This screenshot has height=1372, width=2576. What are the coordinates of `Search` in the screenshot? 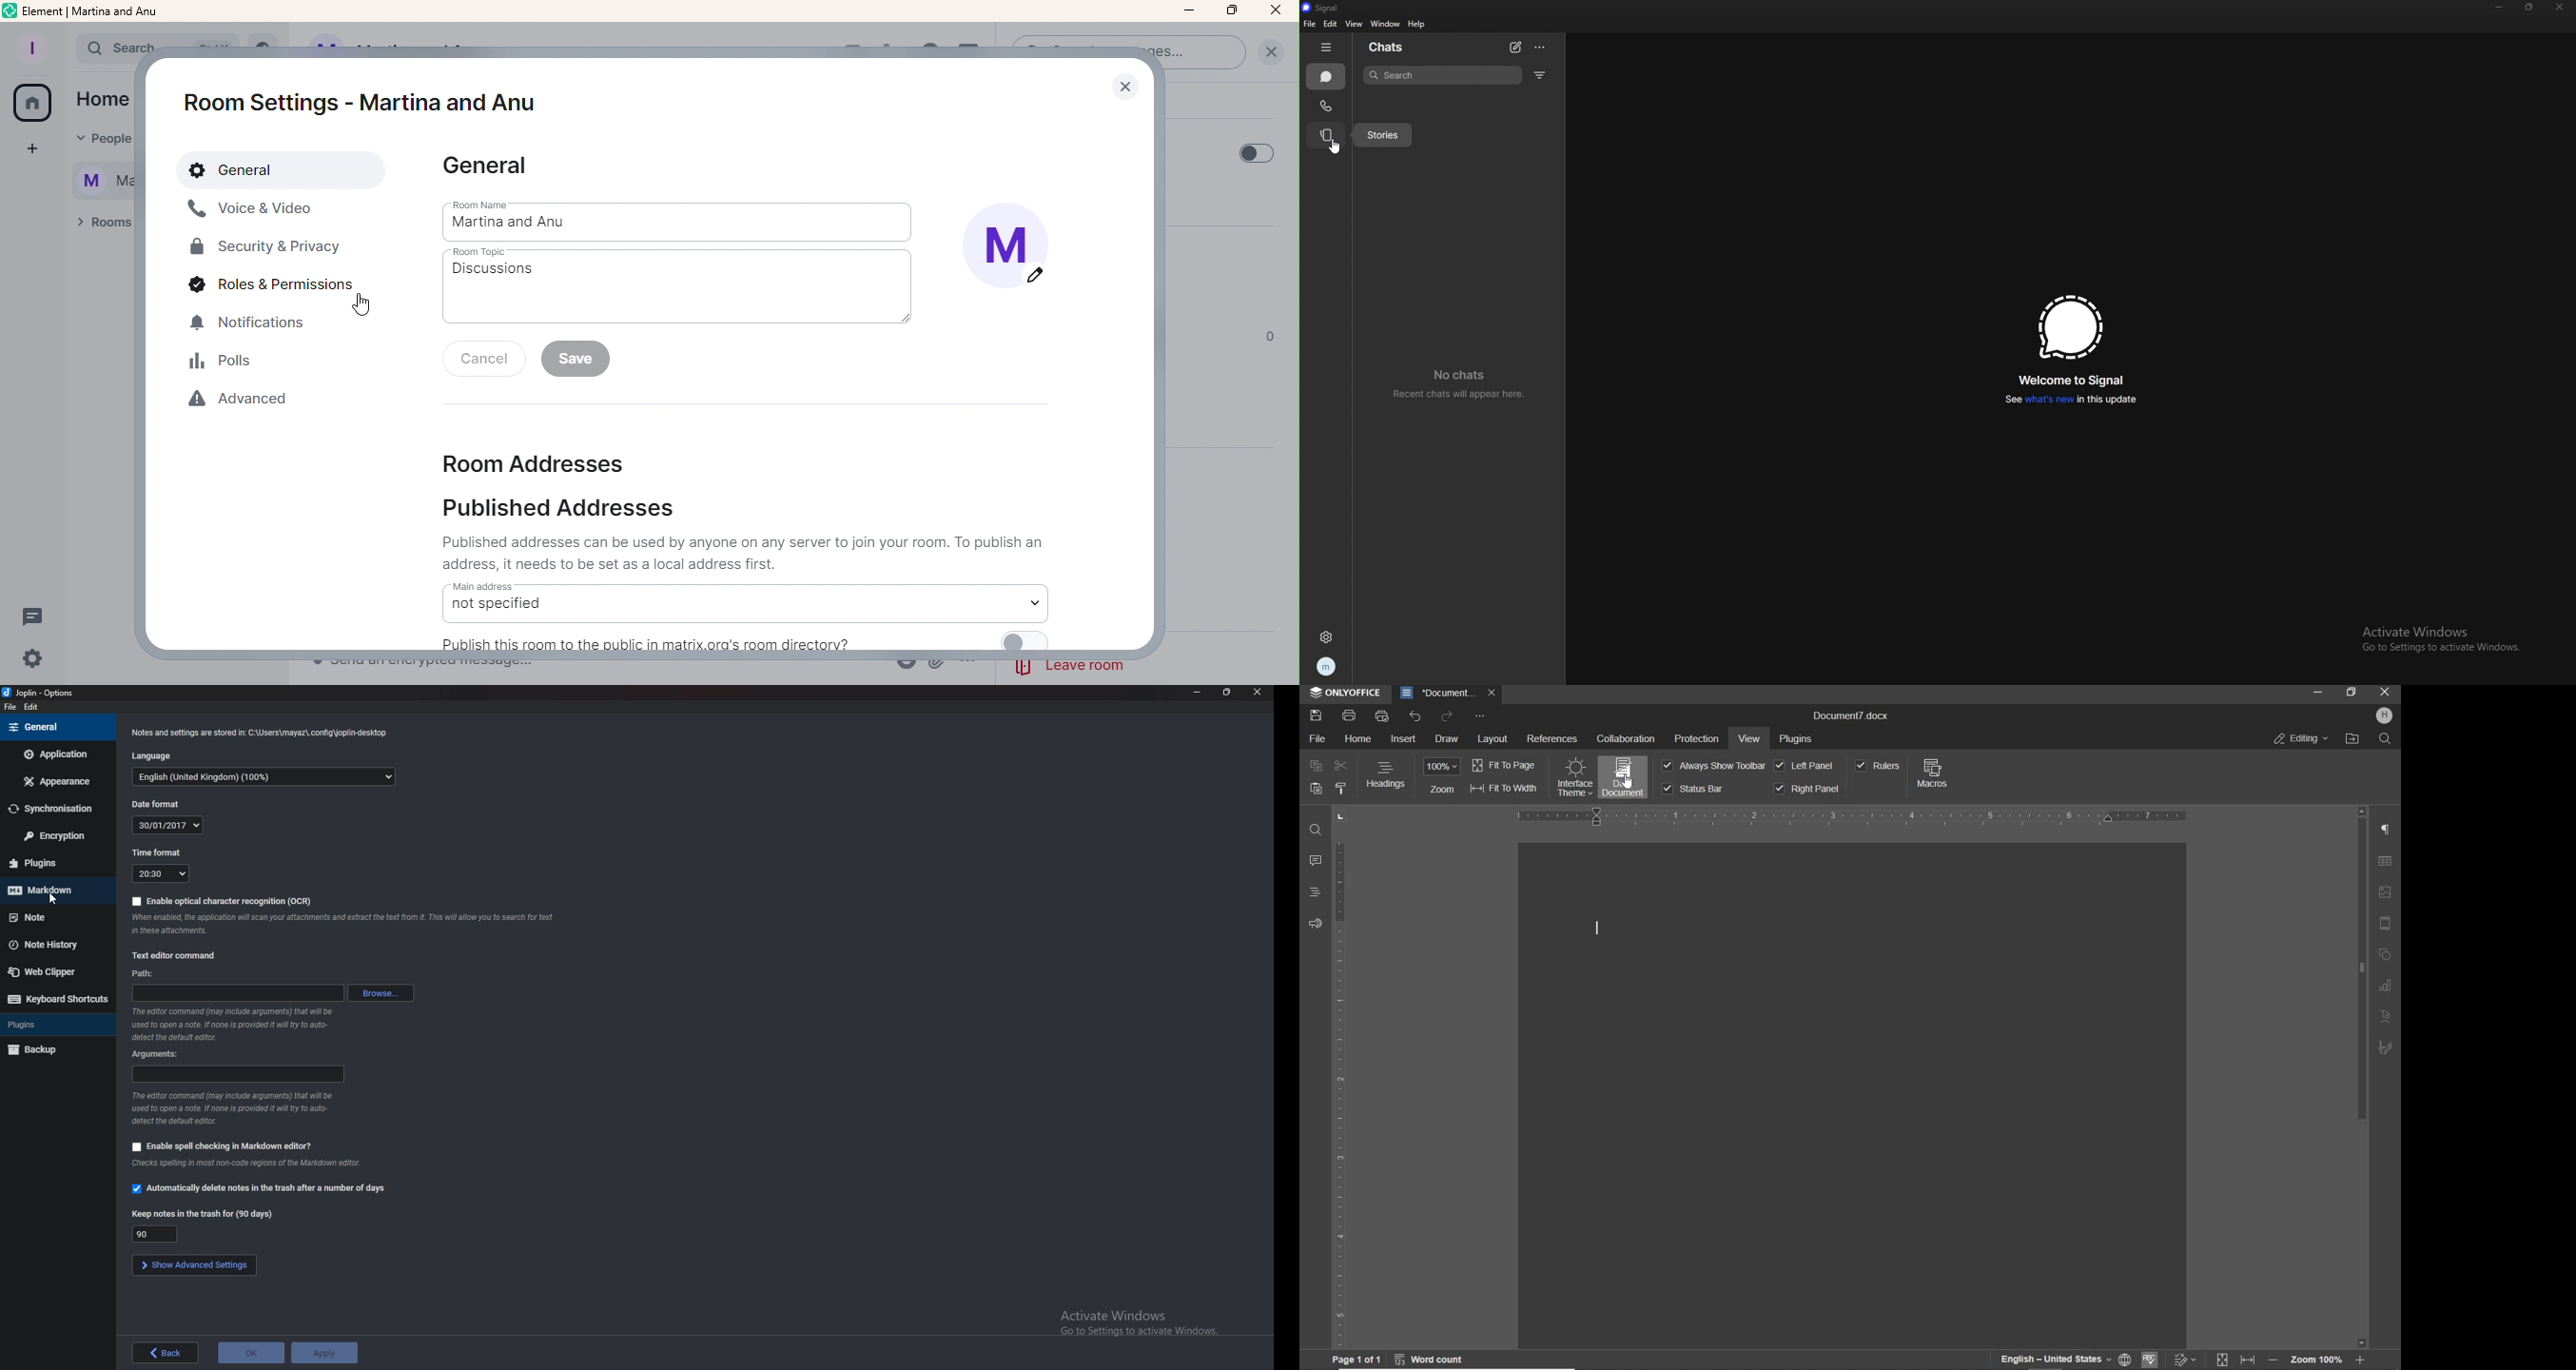 It's located at (108, 50).